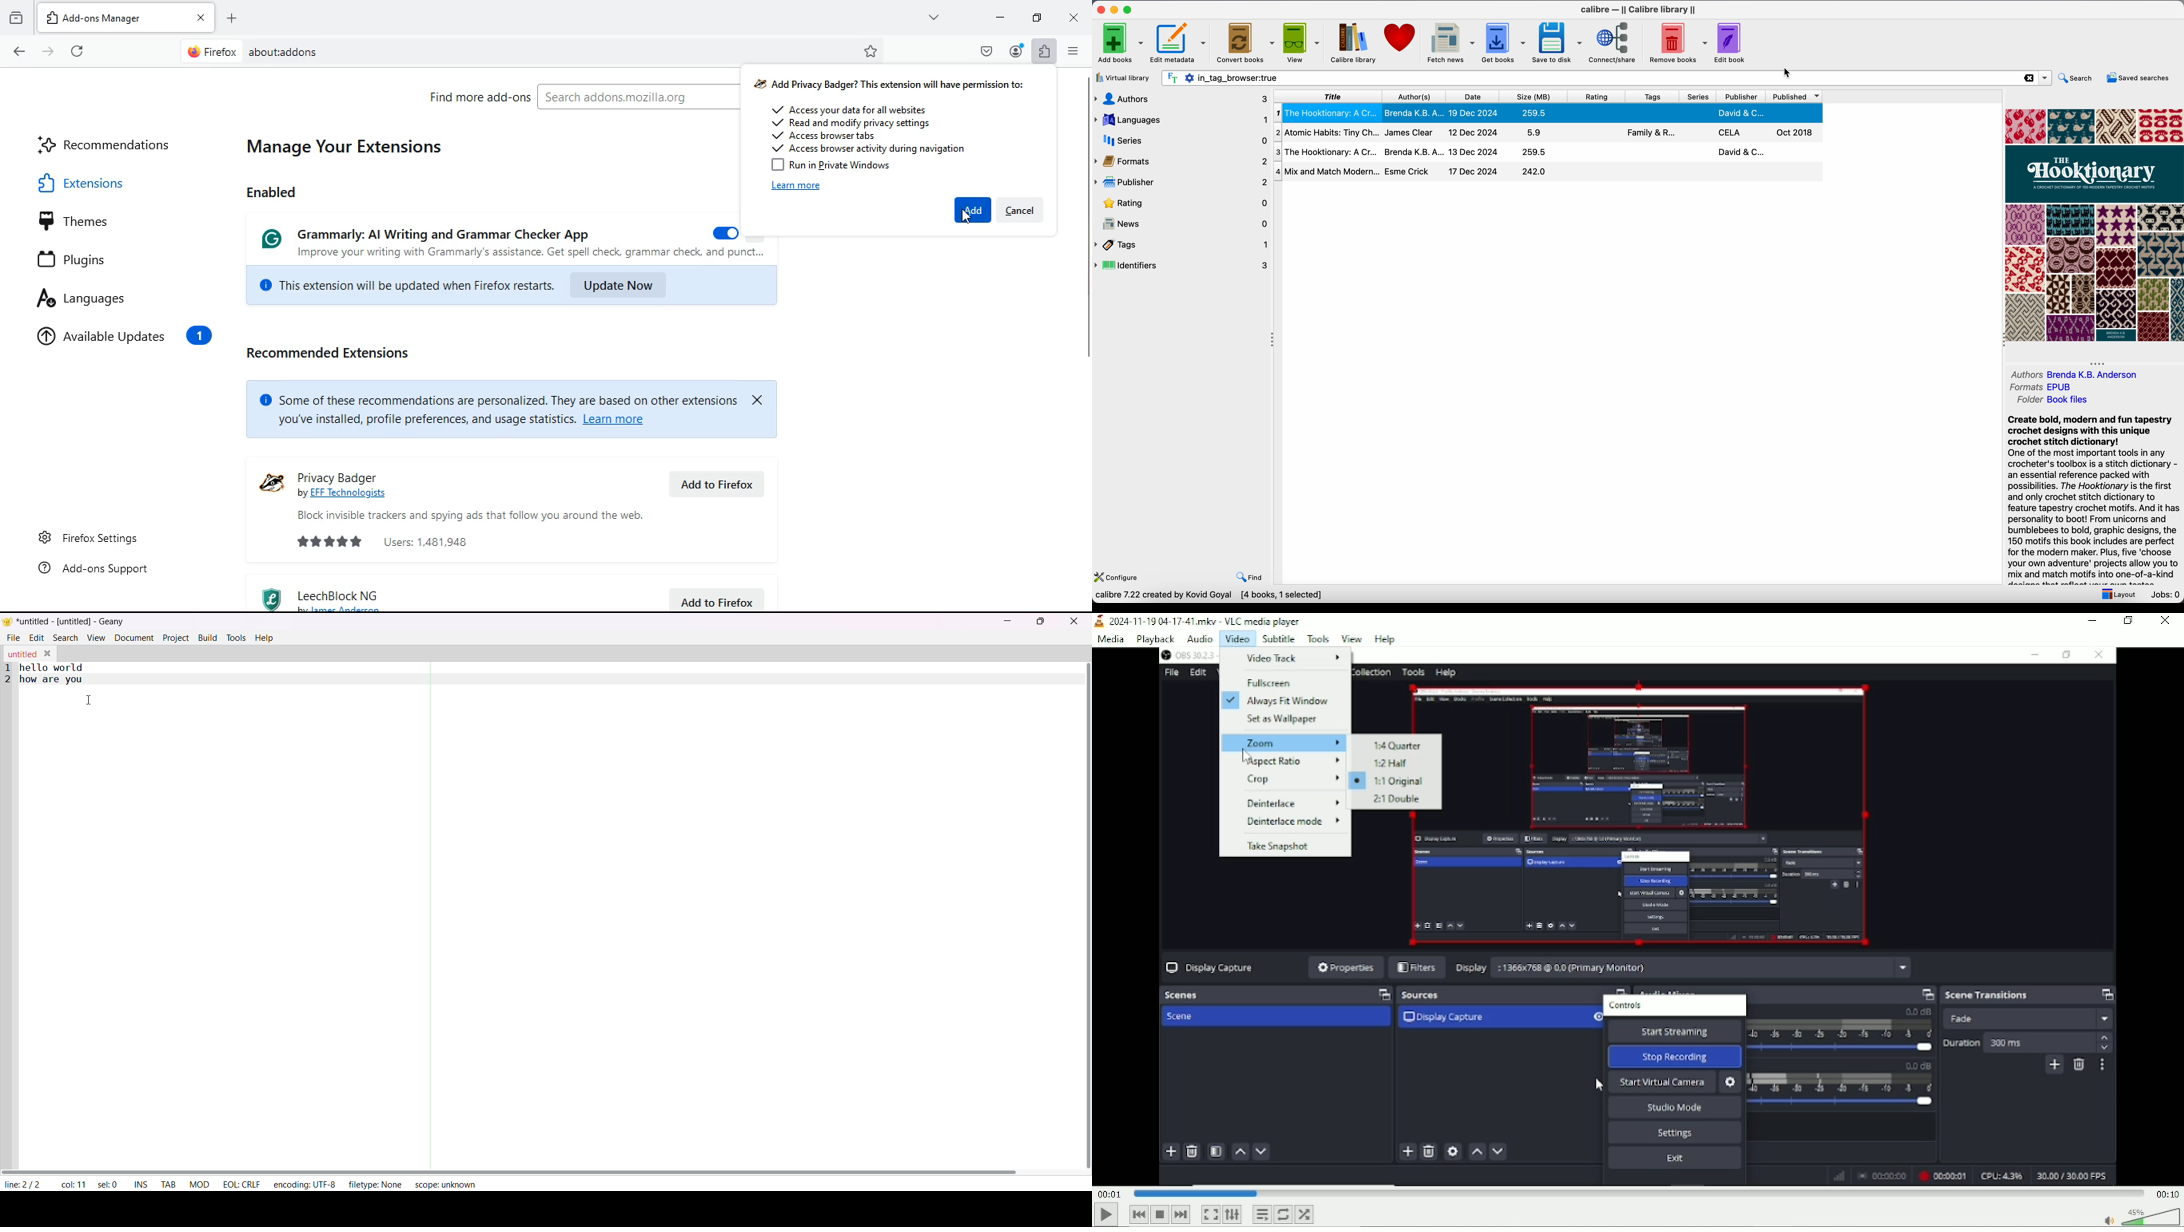  Describe the element at coordinates (2166, 621) in the screenshot. I see `Close` at that location.